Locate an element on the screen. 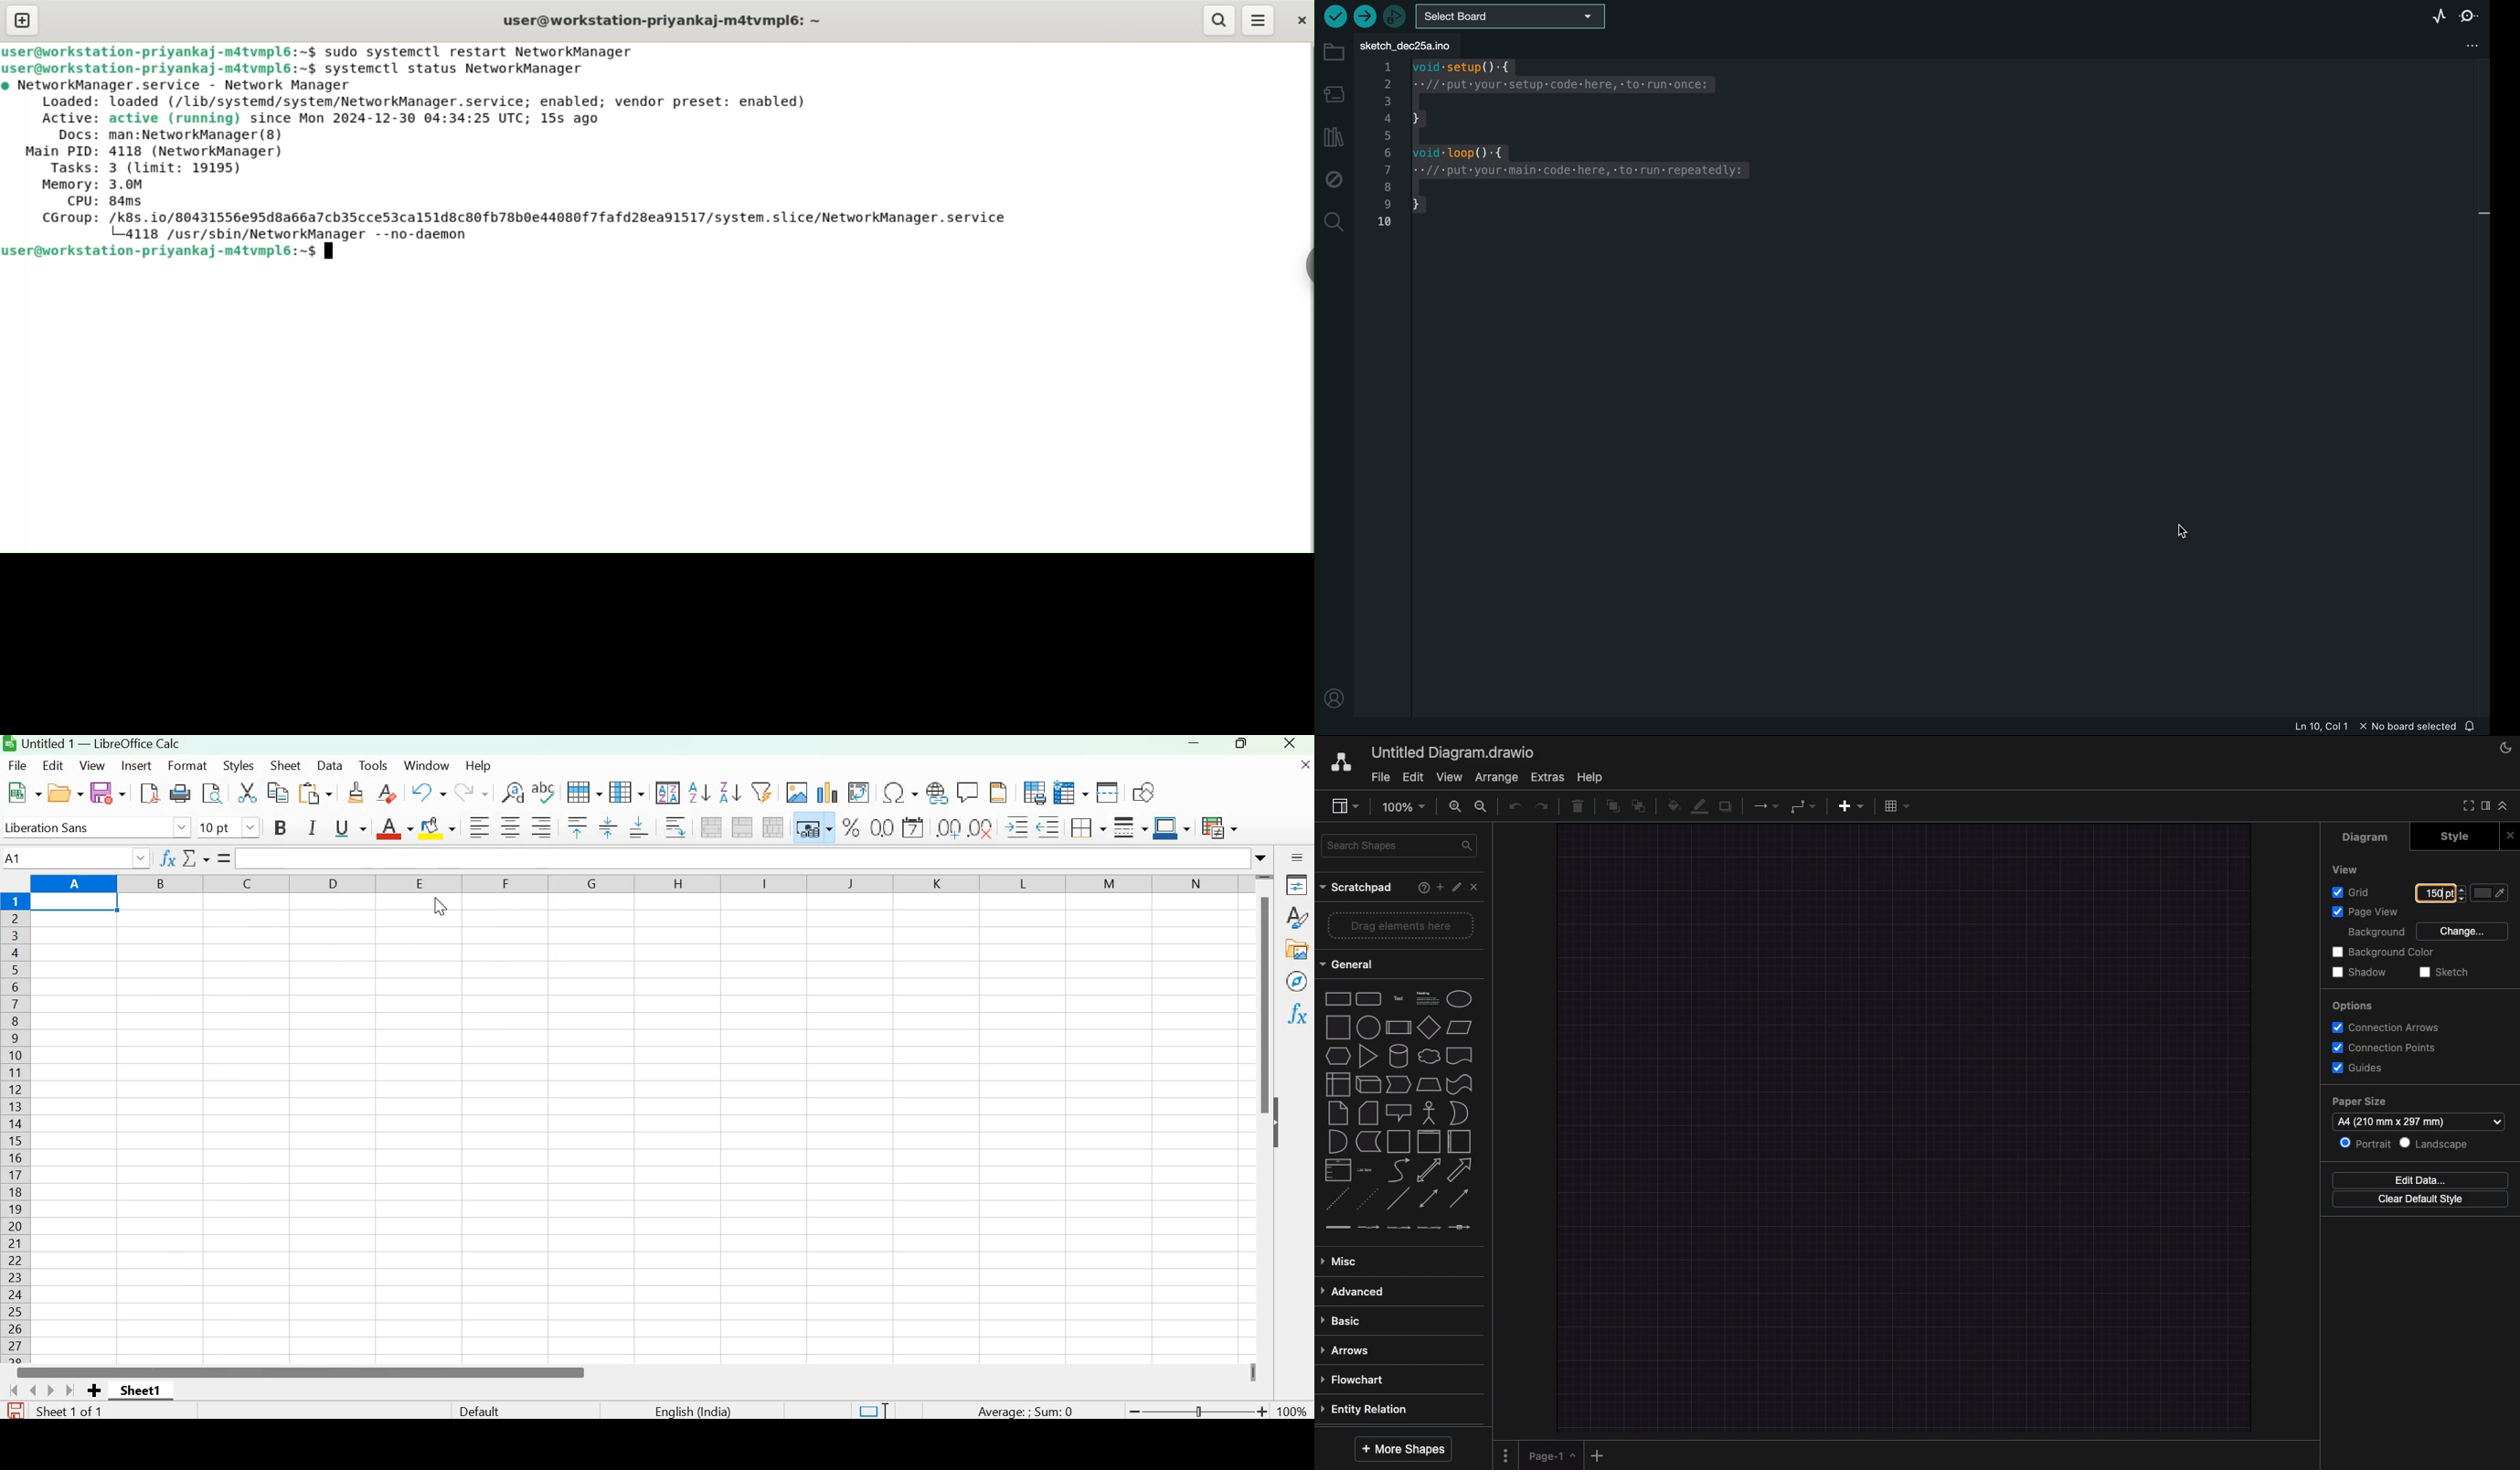  Expand formula bar is located at coordinates (1263, 858).